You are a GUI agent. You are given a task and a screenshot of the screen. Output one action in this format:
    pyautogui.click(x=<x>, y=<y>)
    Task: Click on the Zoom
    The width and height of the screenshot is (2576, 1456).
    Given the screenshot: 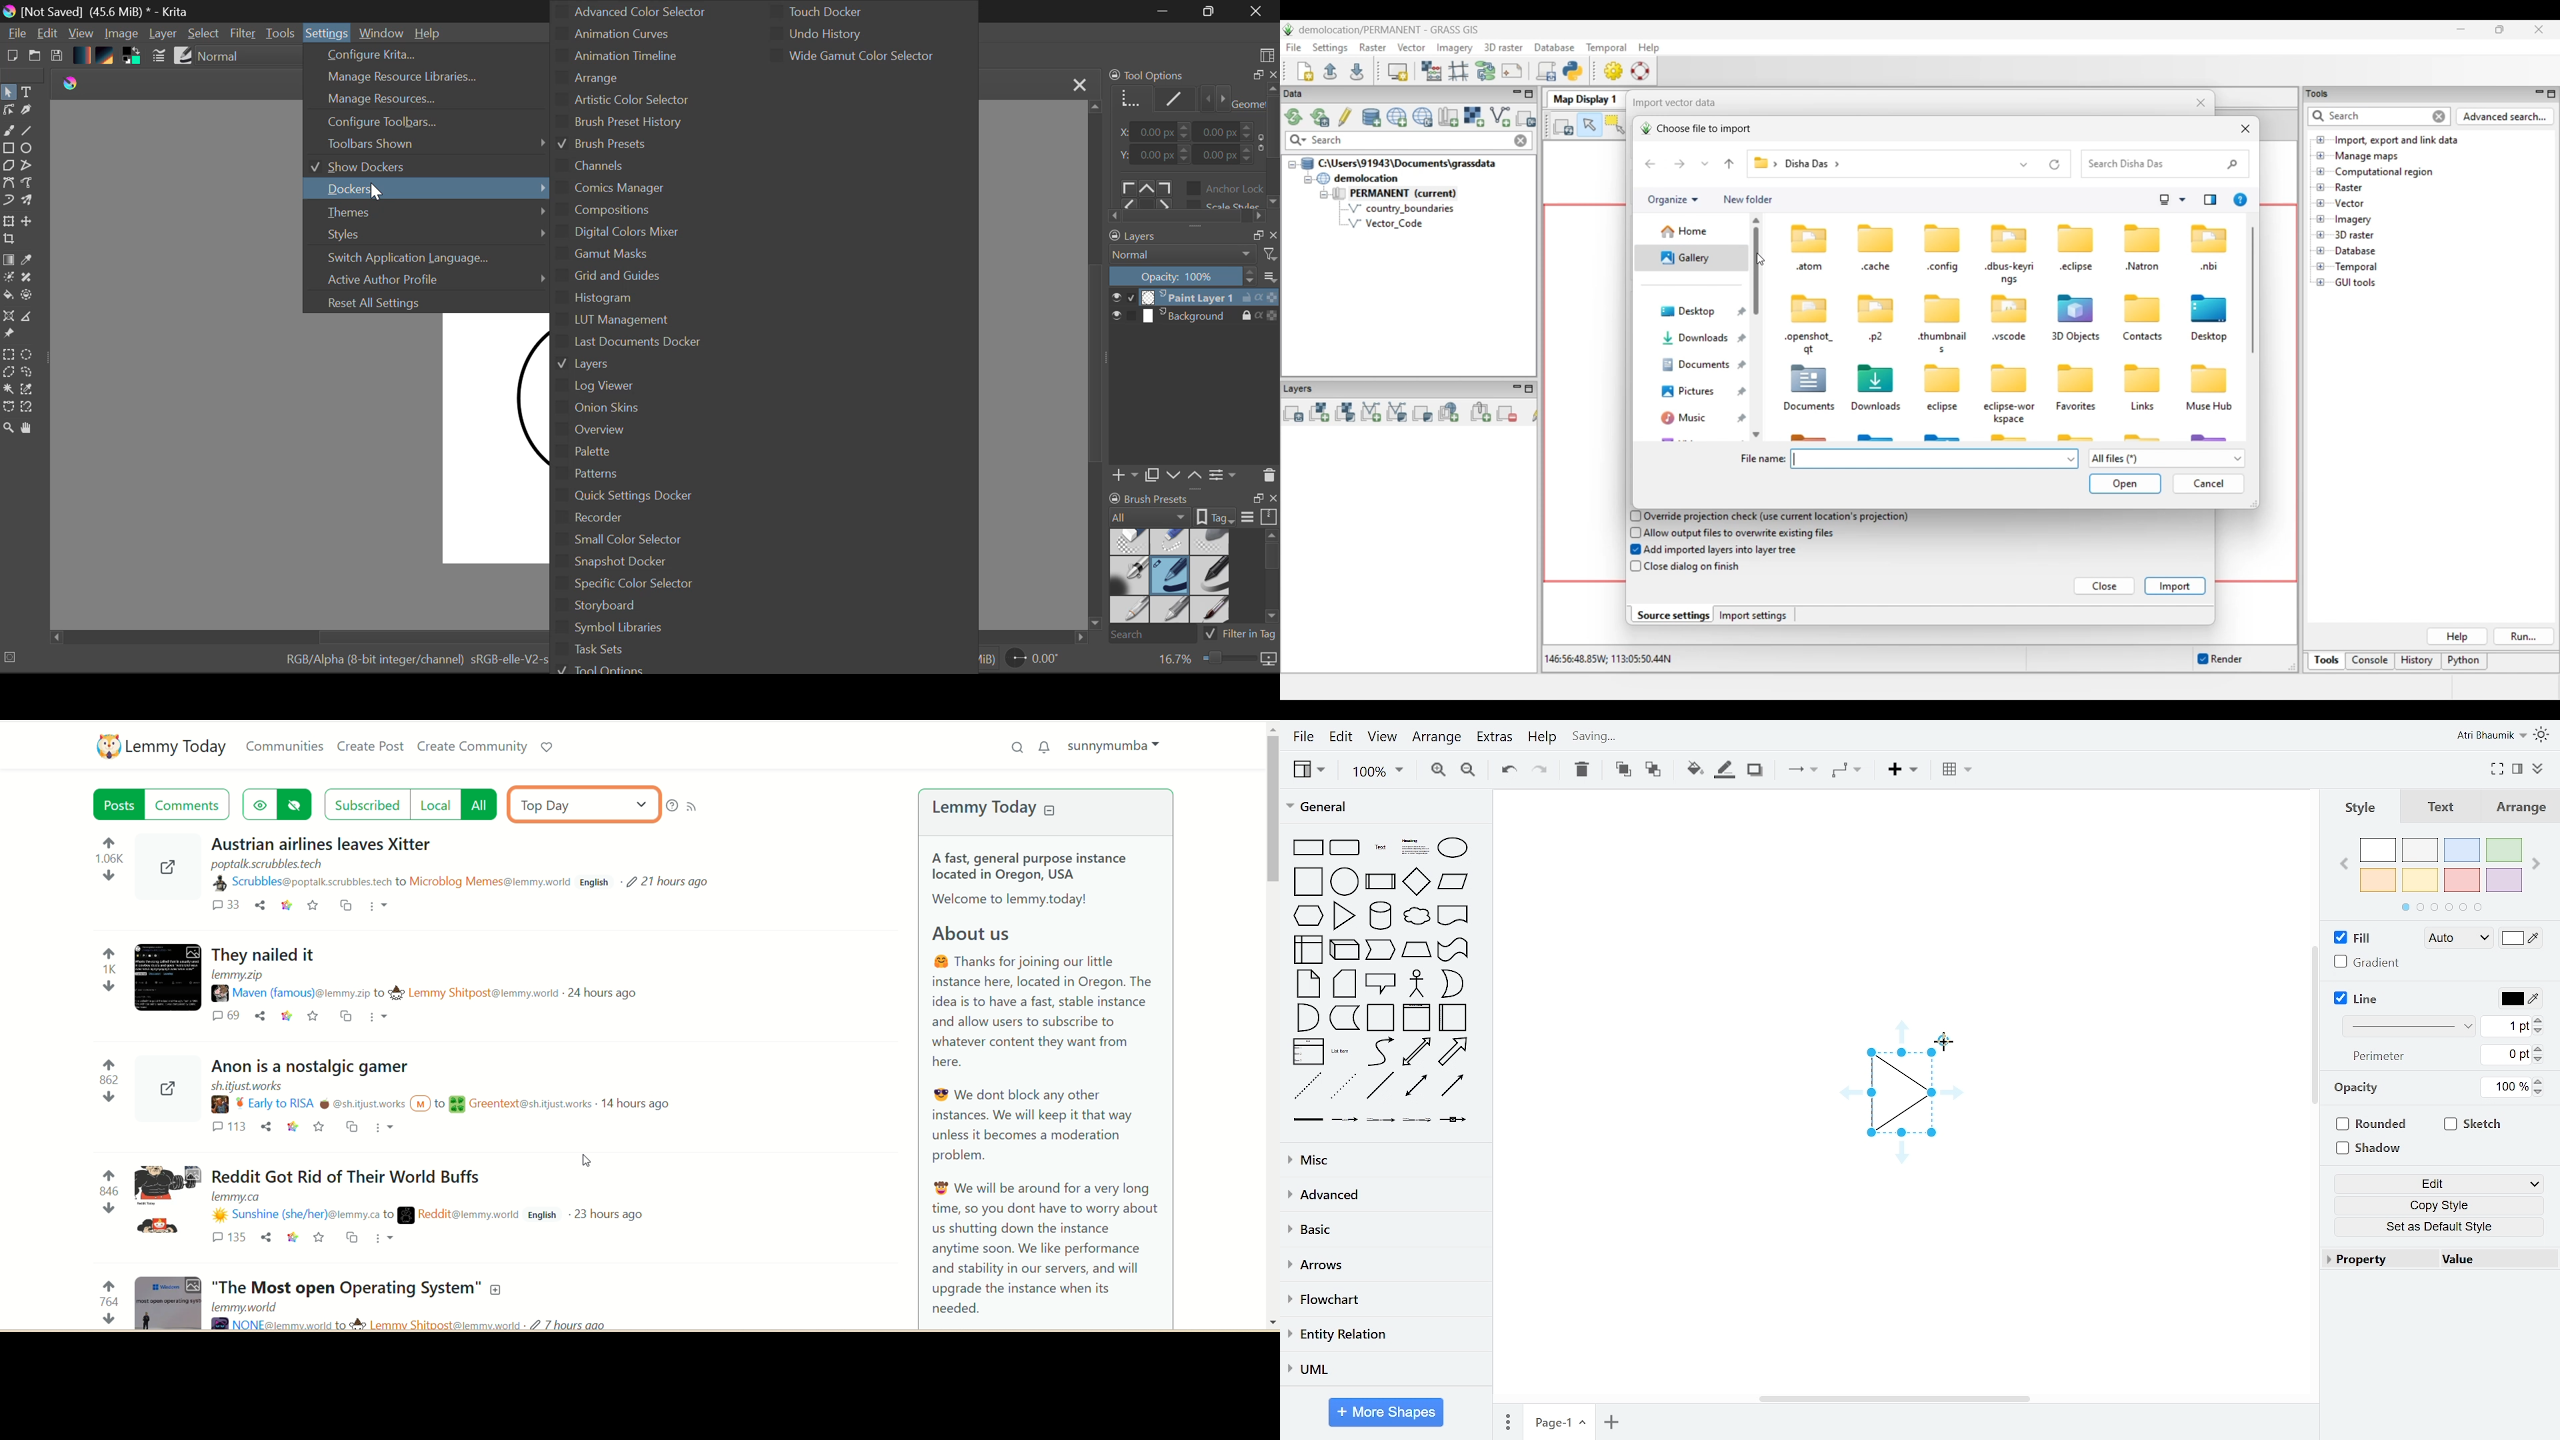 What is the action you would take?
    pyautogui.click(x=8, y=427)
    